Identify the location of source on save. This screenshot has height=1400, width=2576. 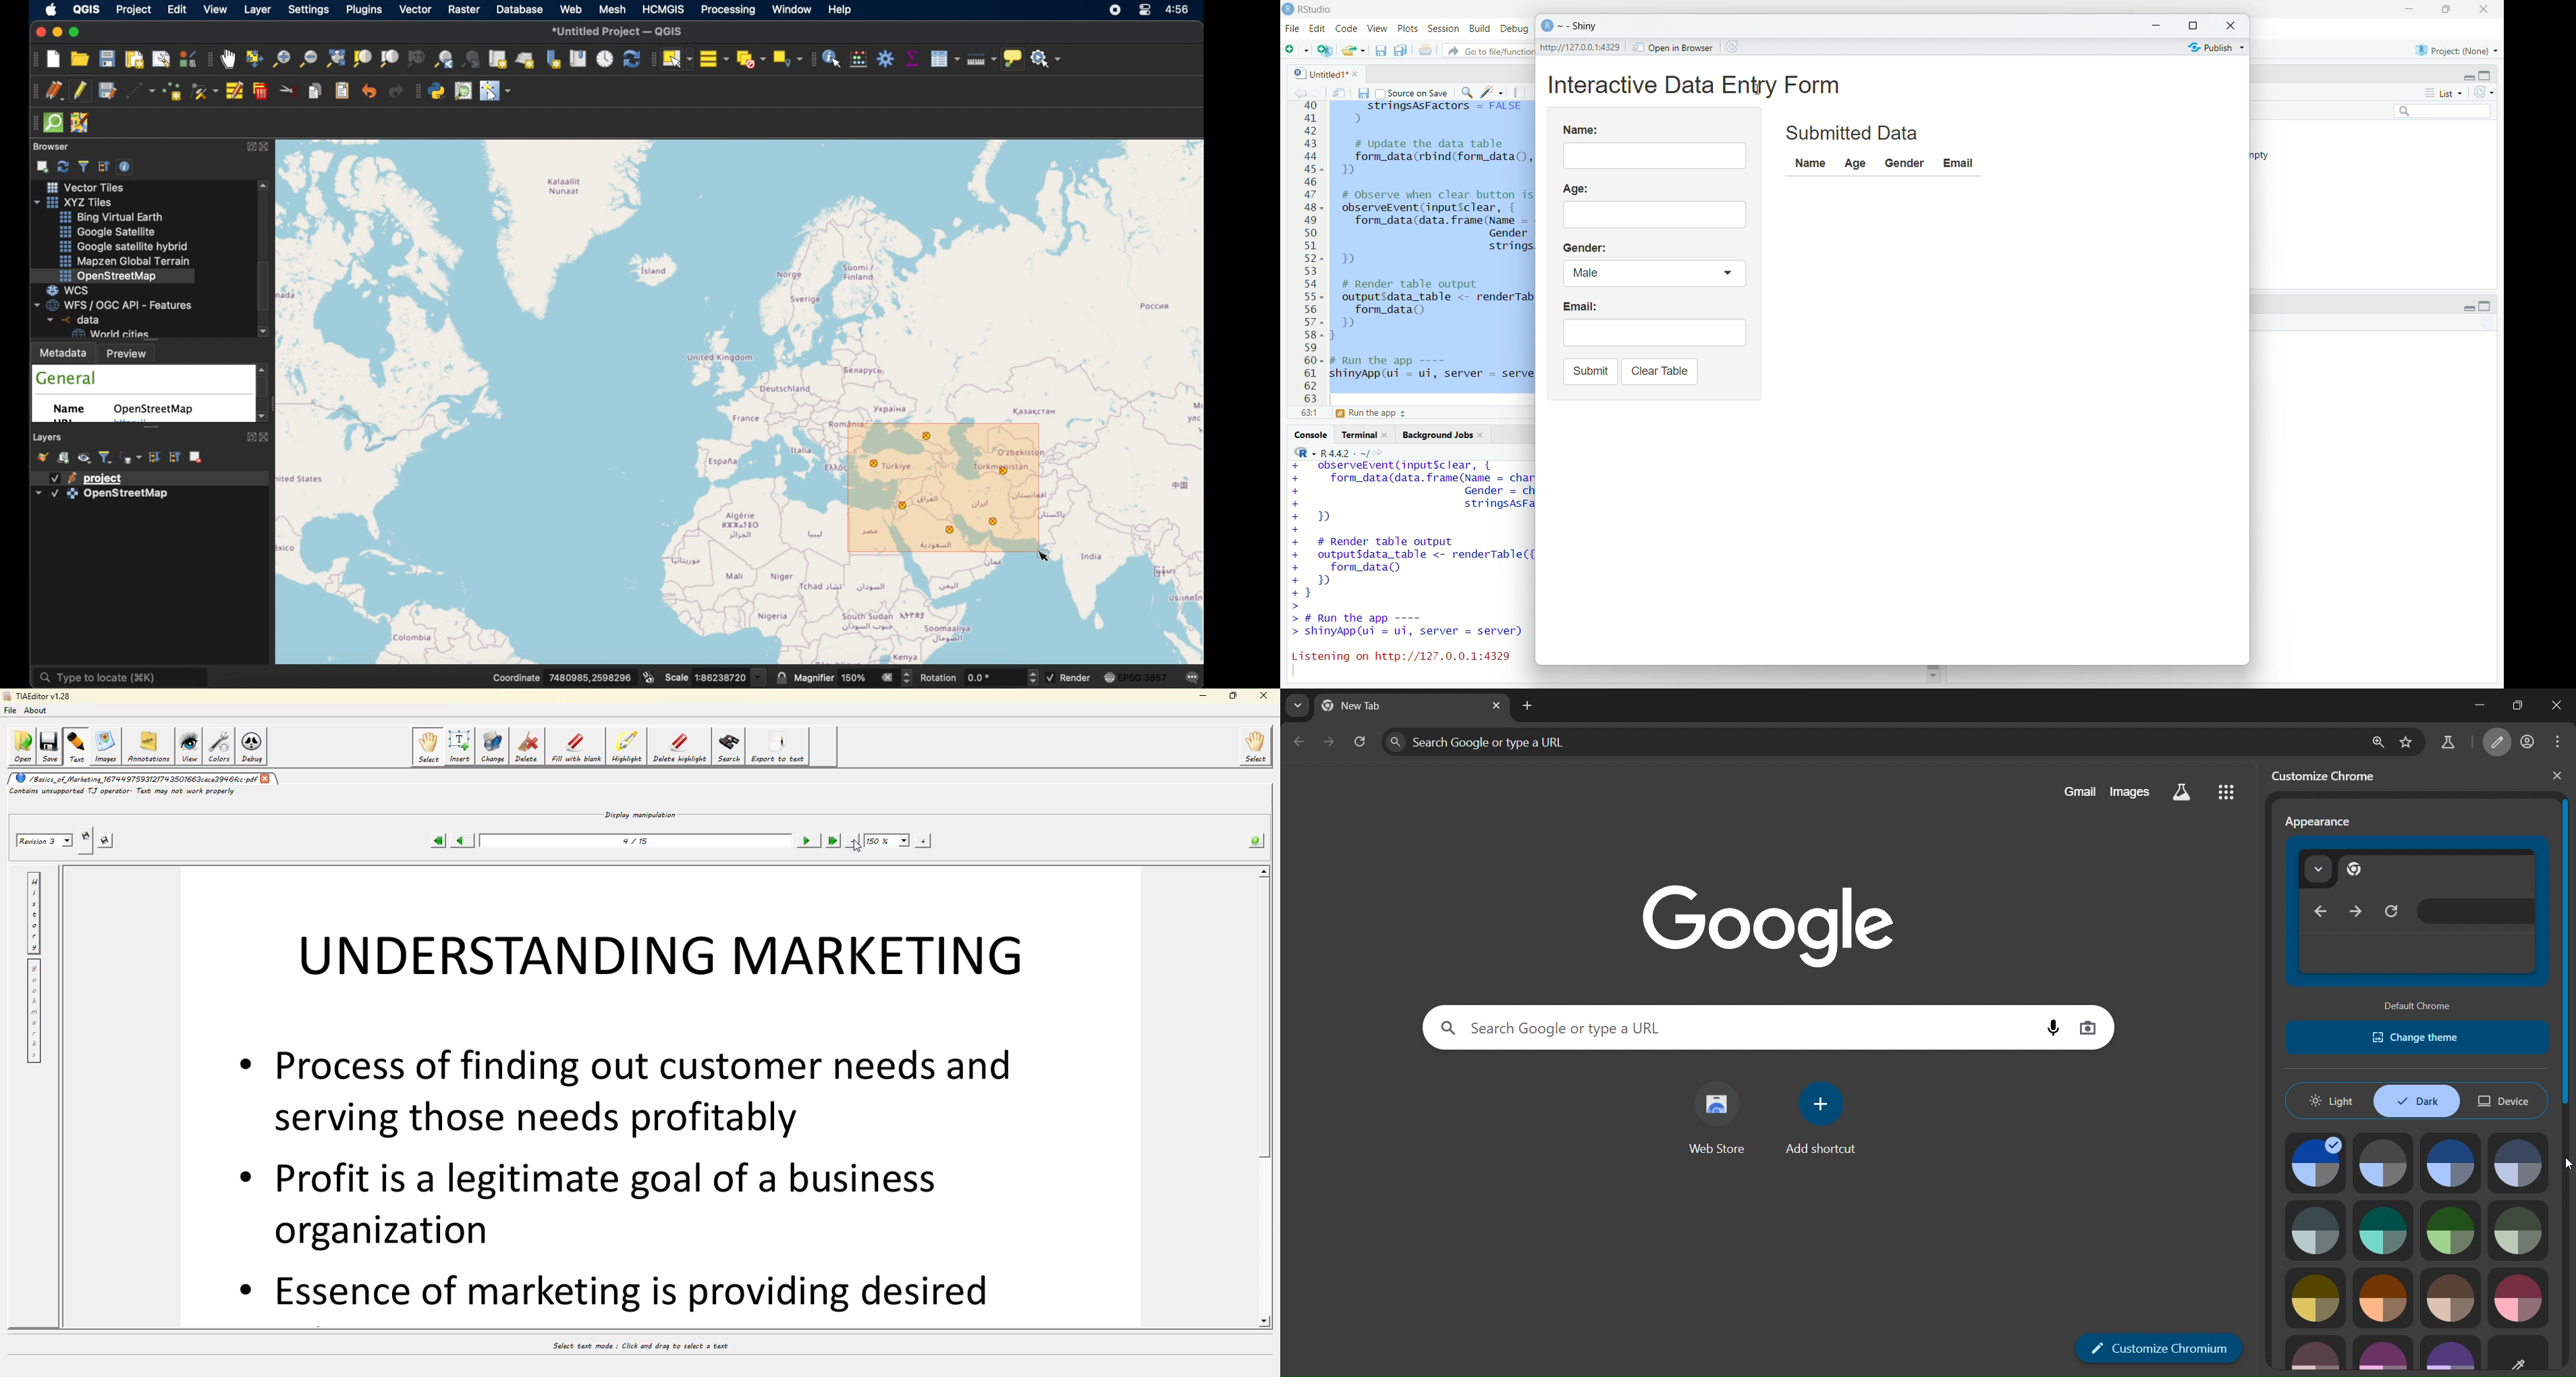
(1412, 92).